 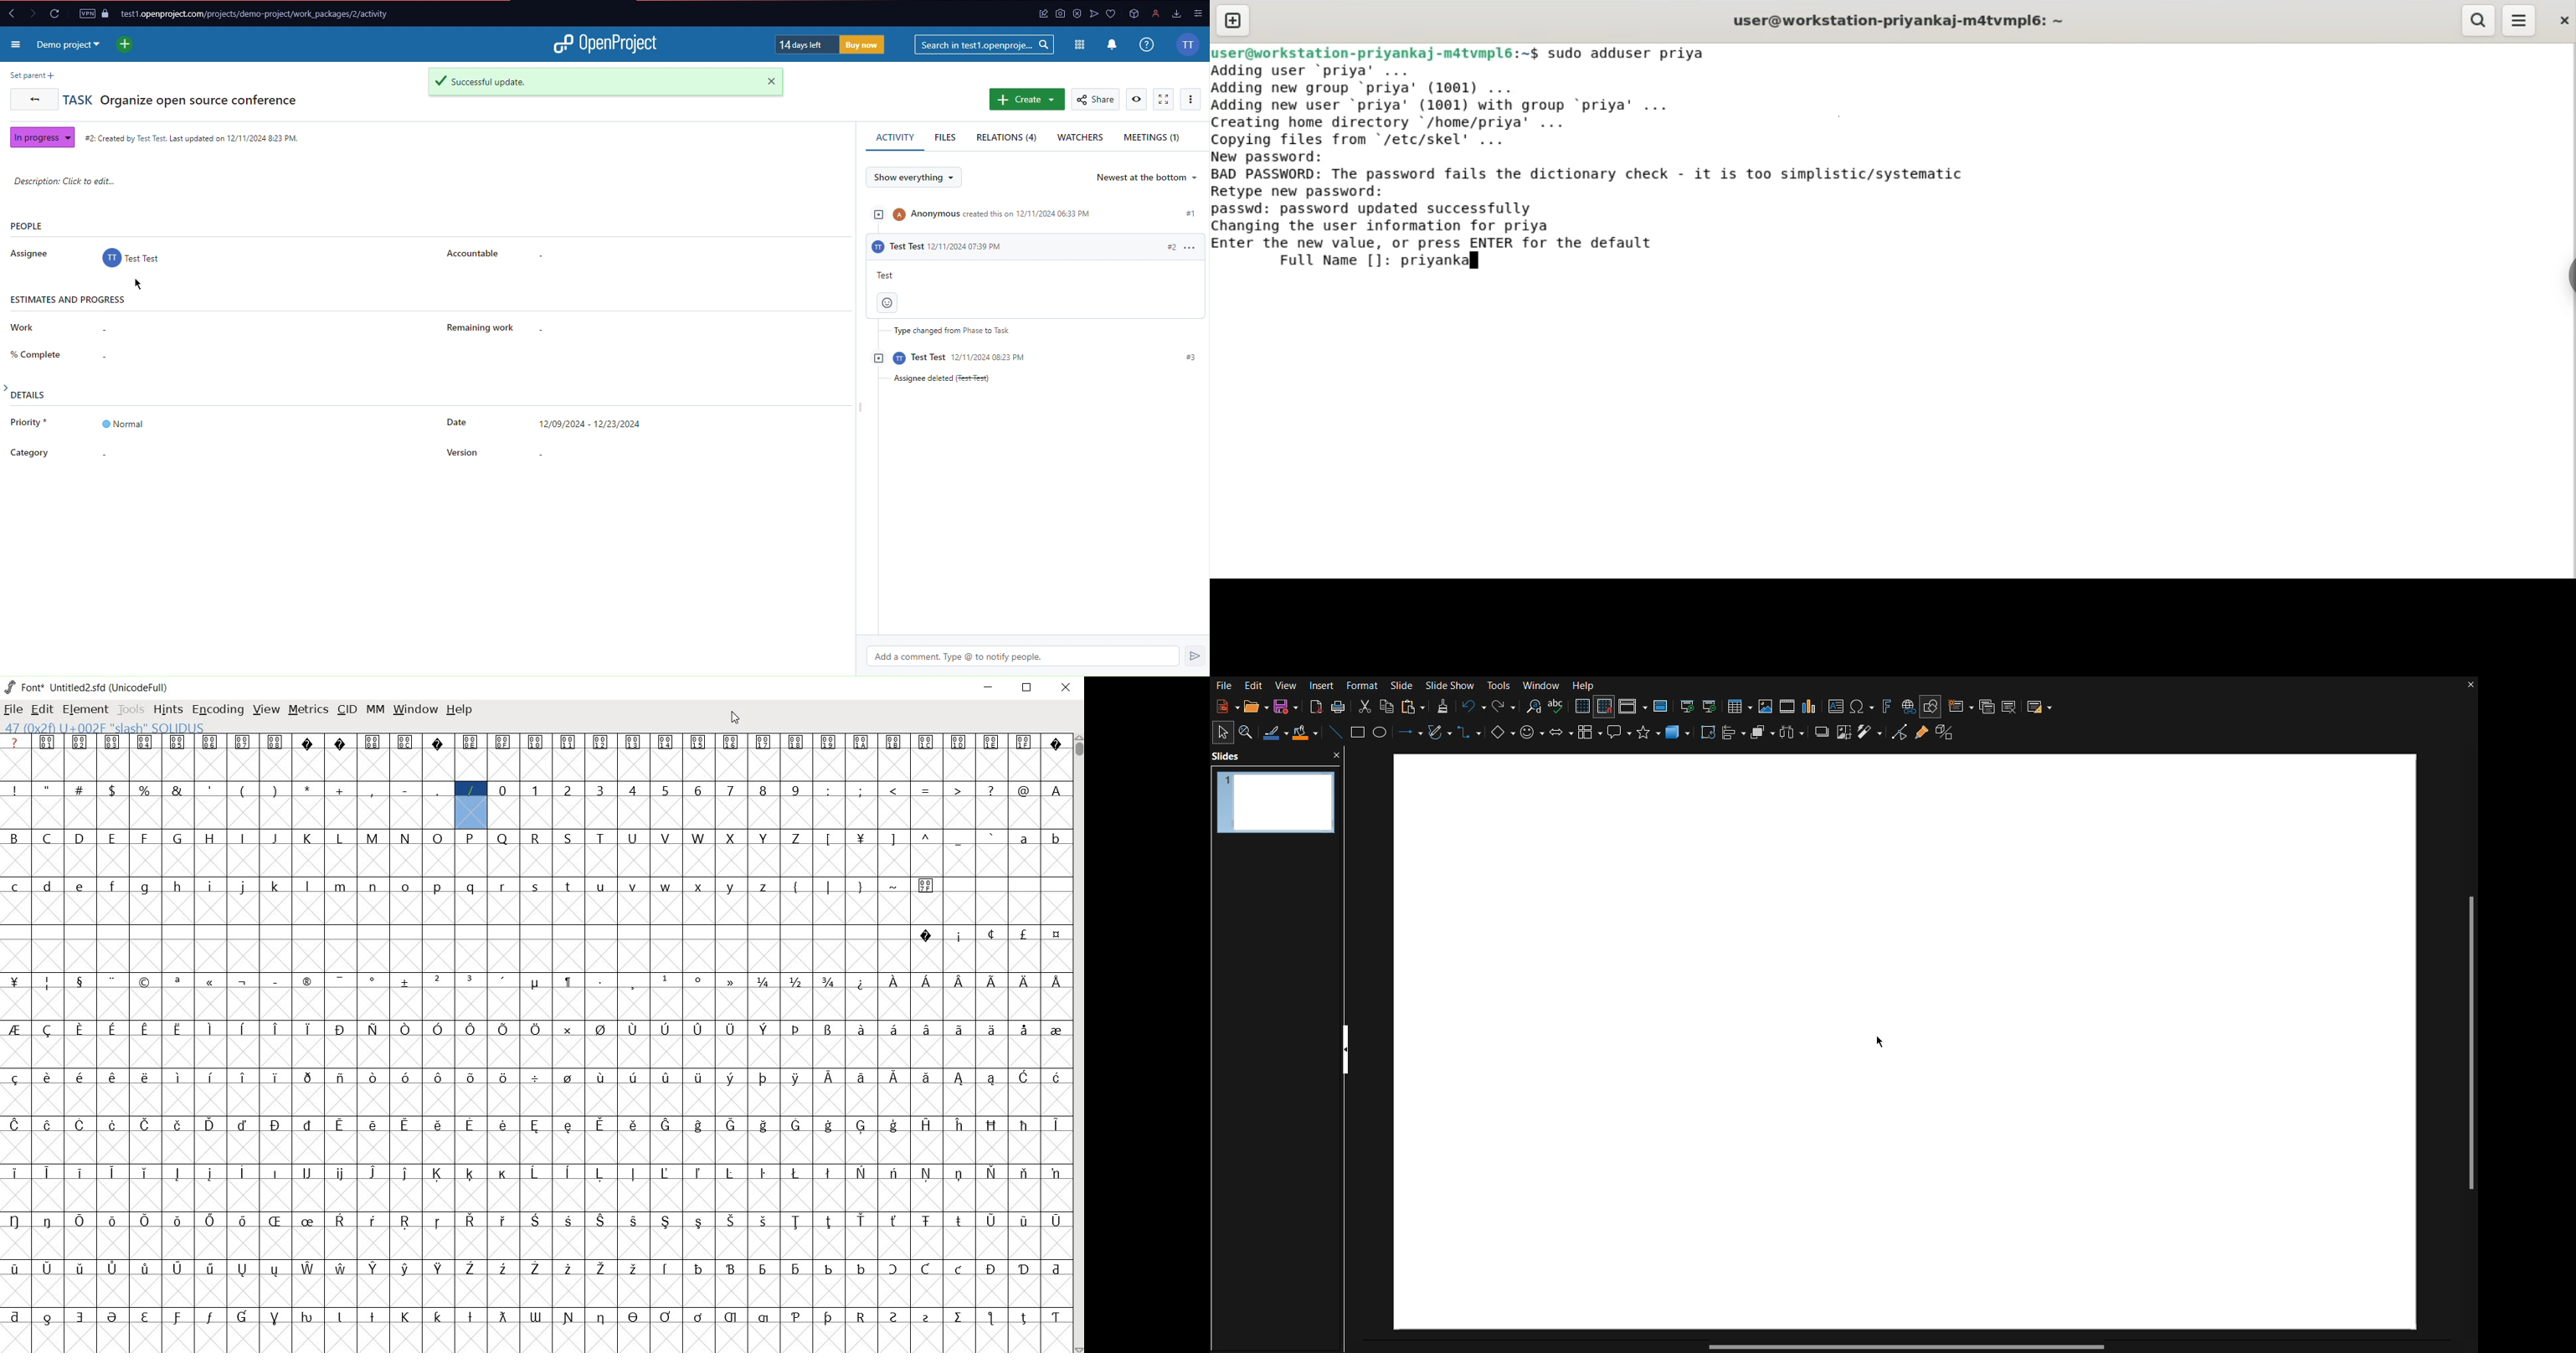 What do you see at coordinates (17, 44) in the screenshot?
I see `More` at bounding box center [17, 44].